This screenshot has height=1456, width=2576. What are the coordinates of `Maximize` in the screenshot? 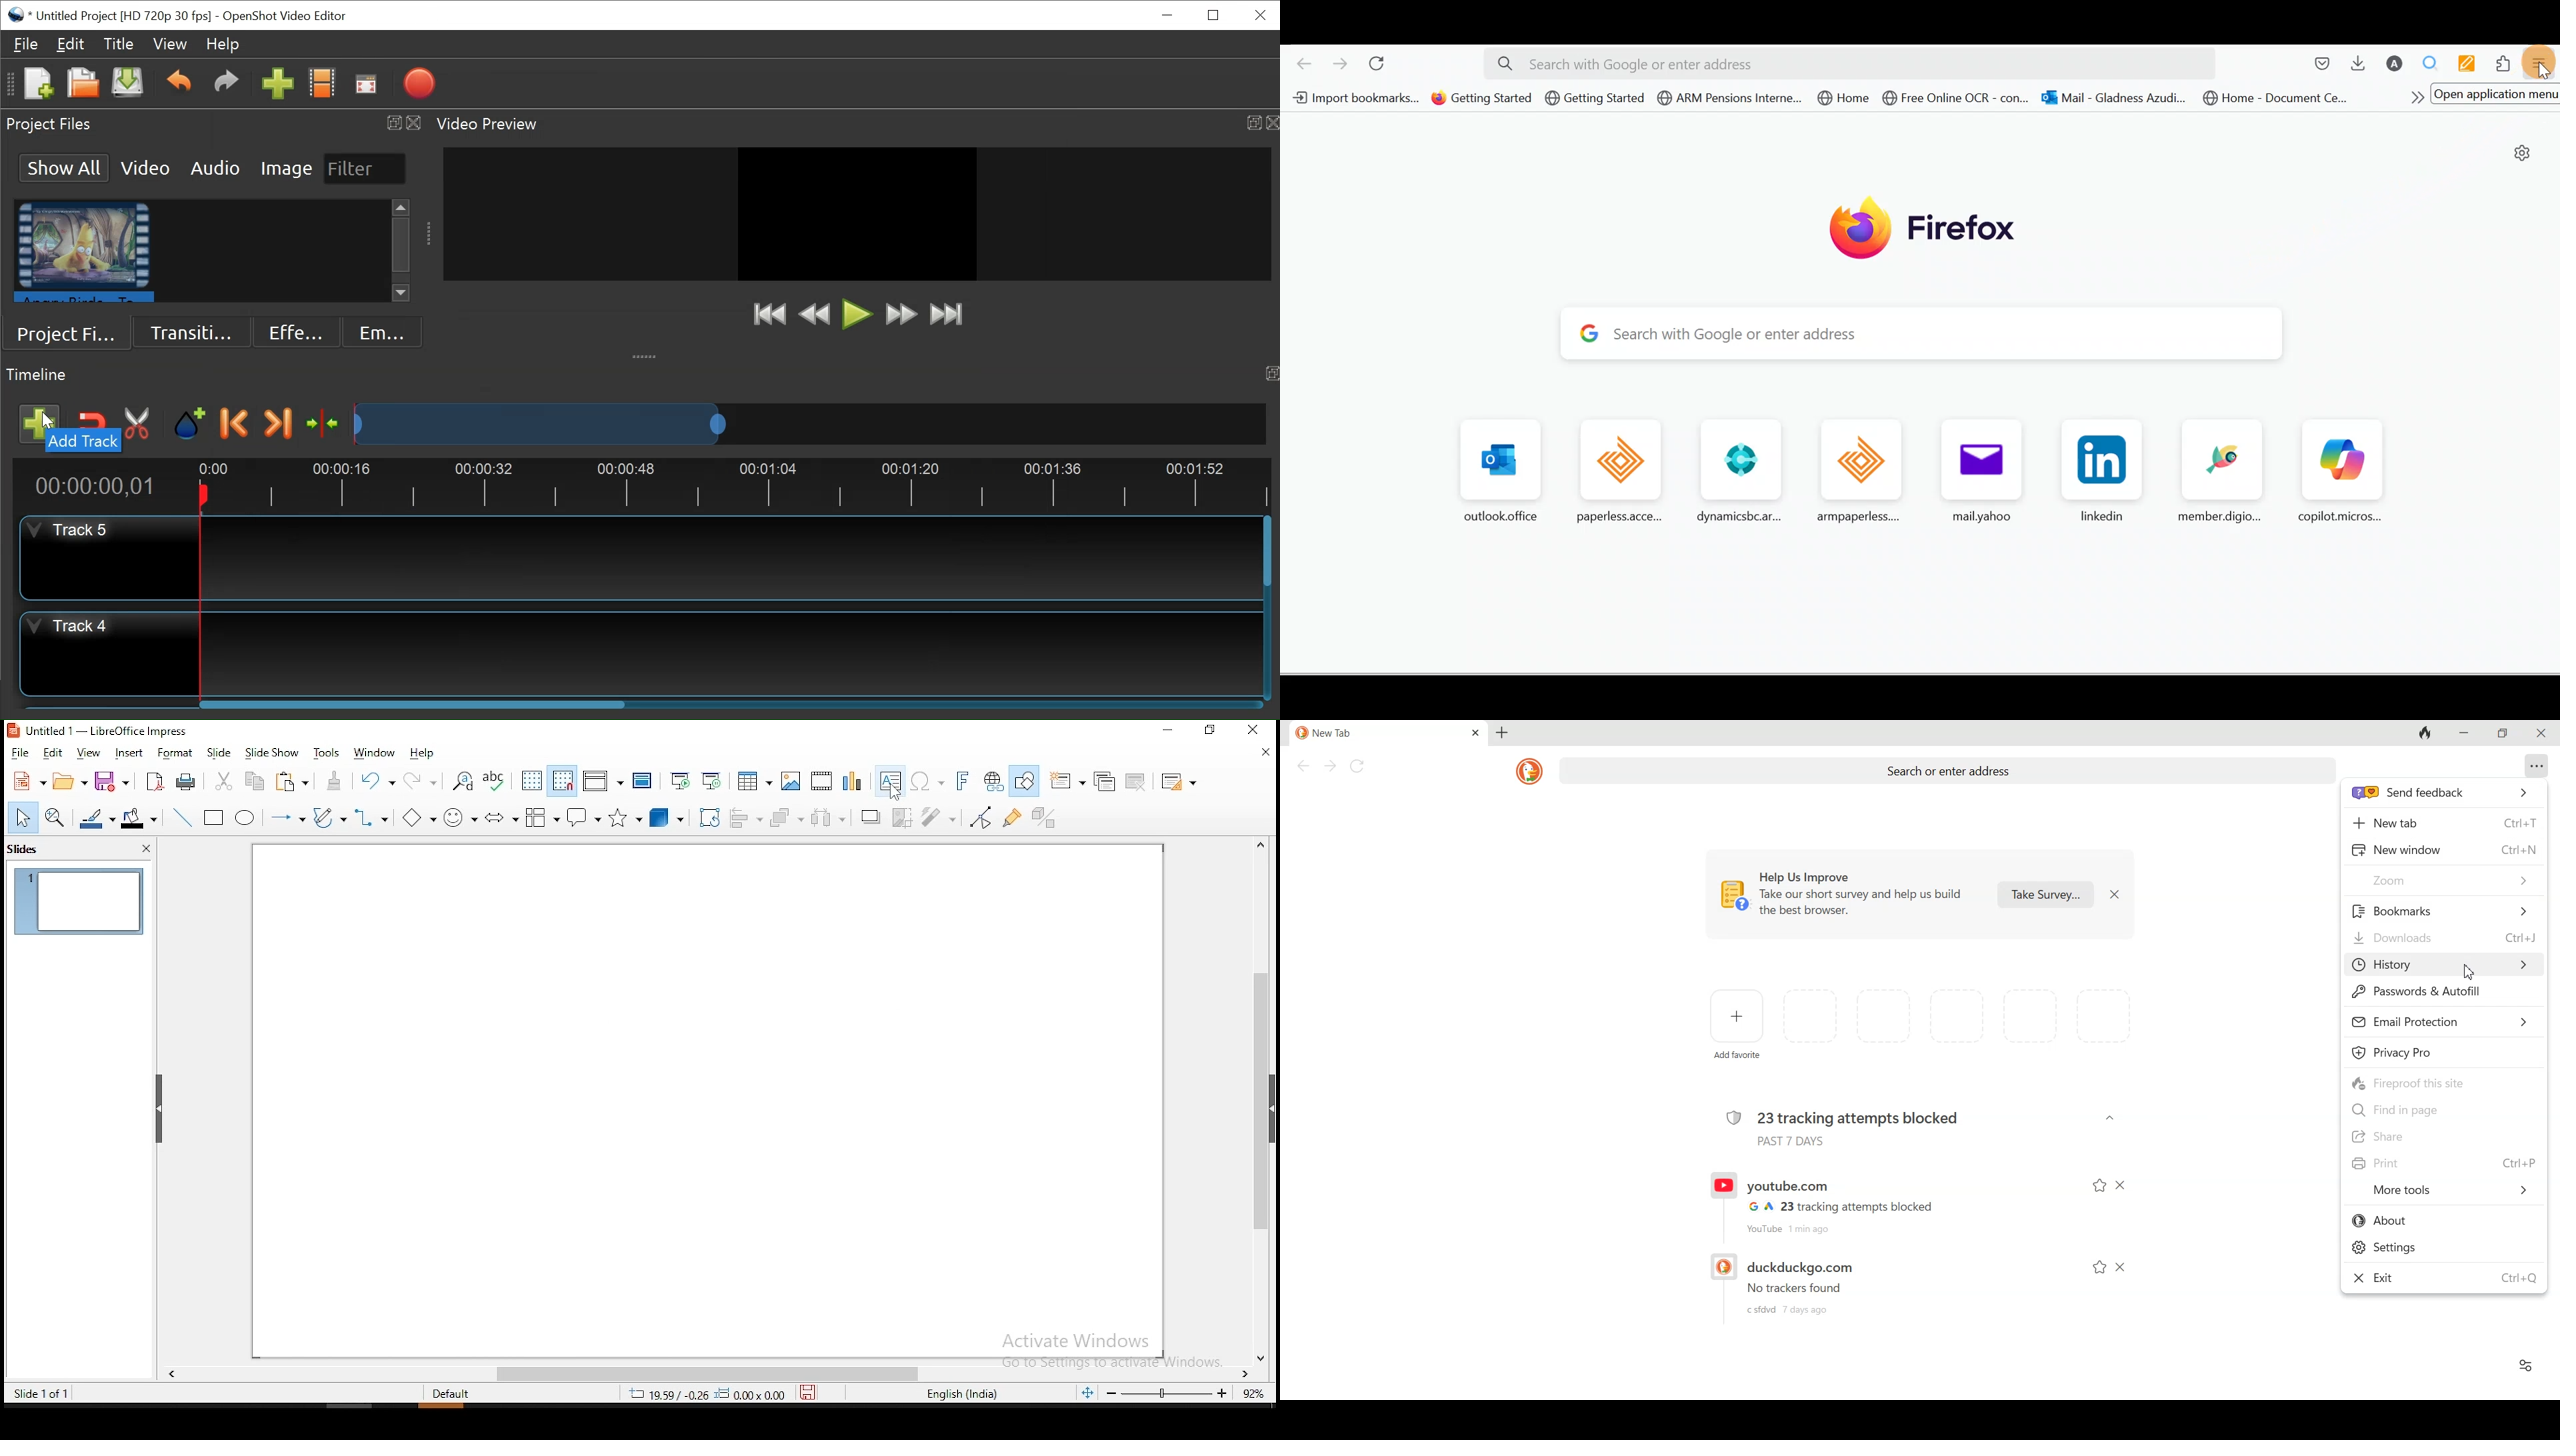 It's located at (2505, 734).